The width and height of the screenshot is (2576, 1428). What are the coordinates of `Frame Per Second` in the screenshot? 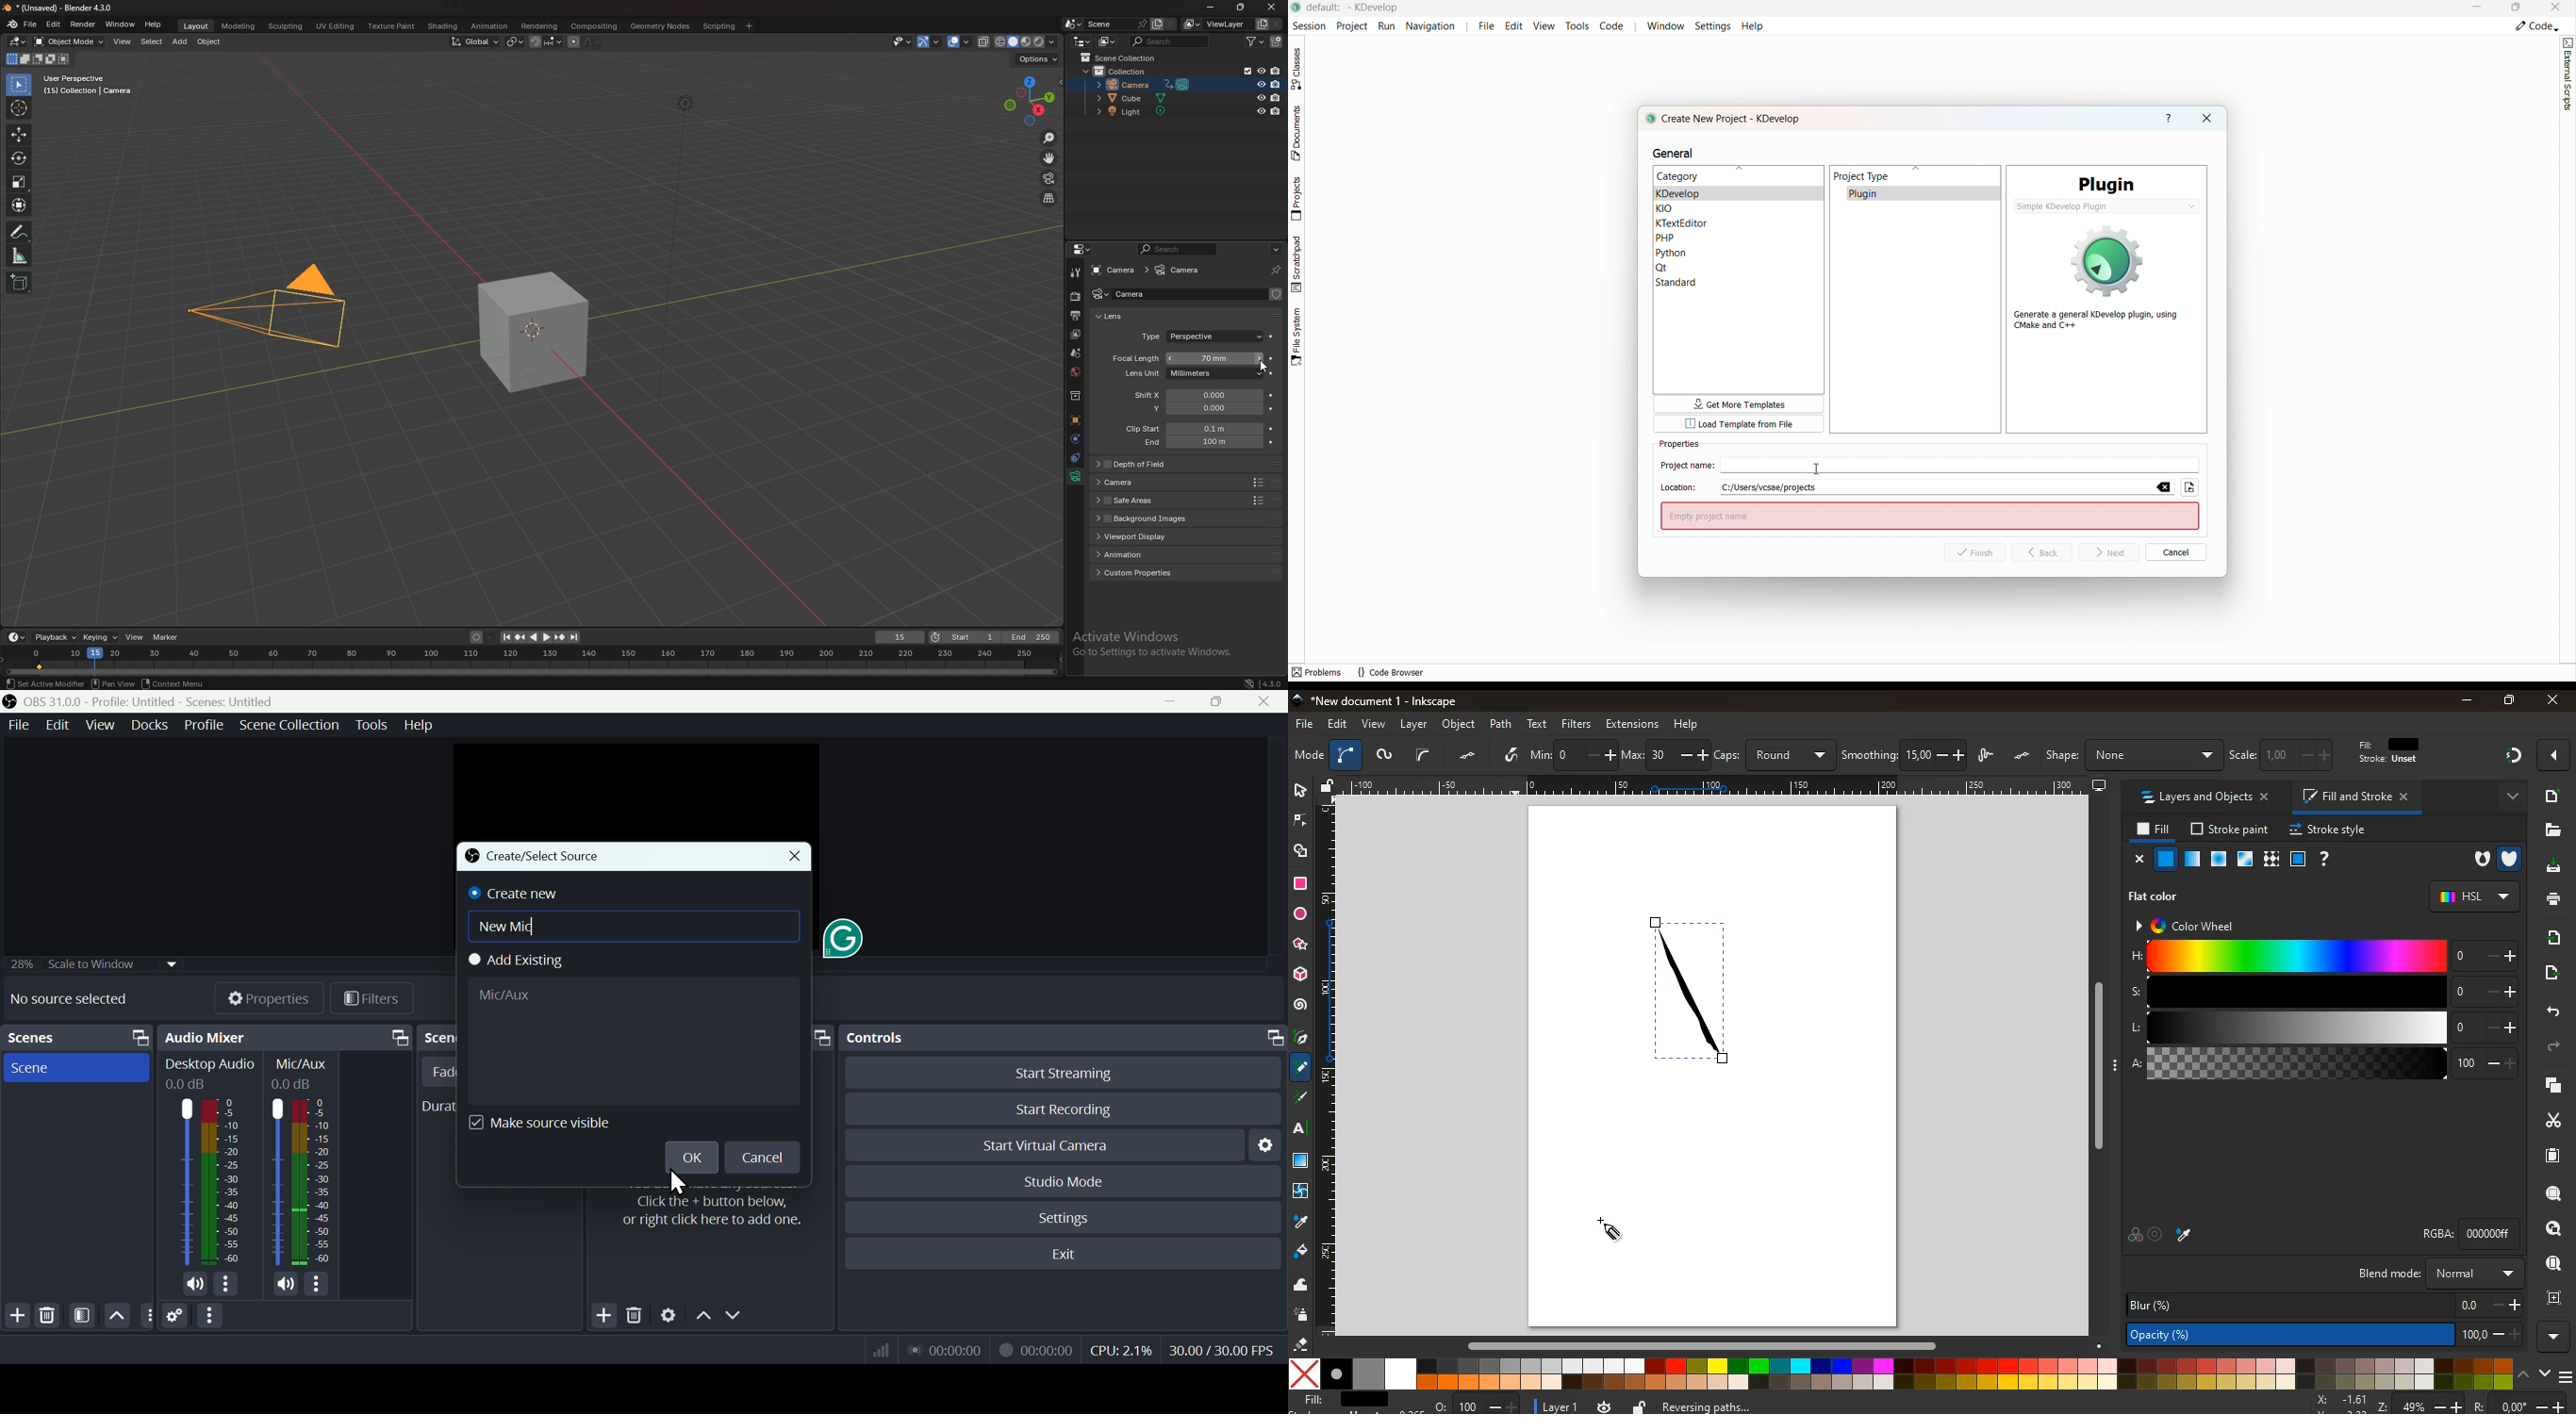 It's located at (1222, 1352).